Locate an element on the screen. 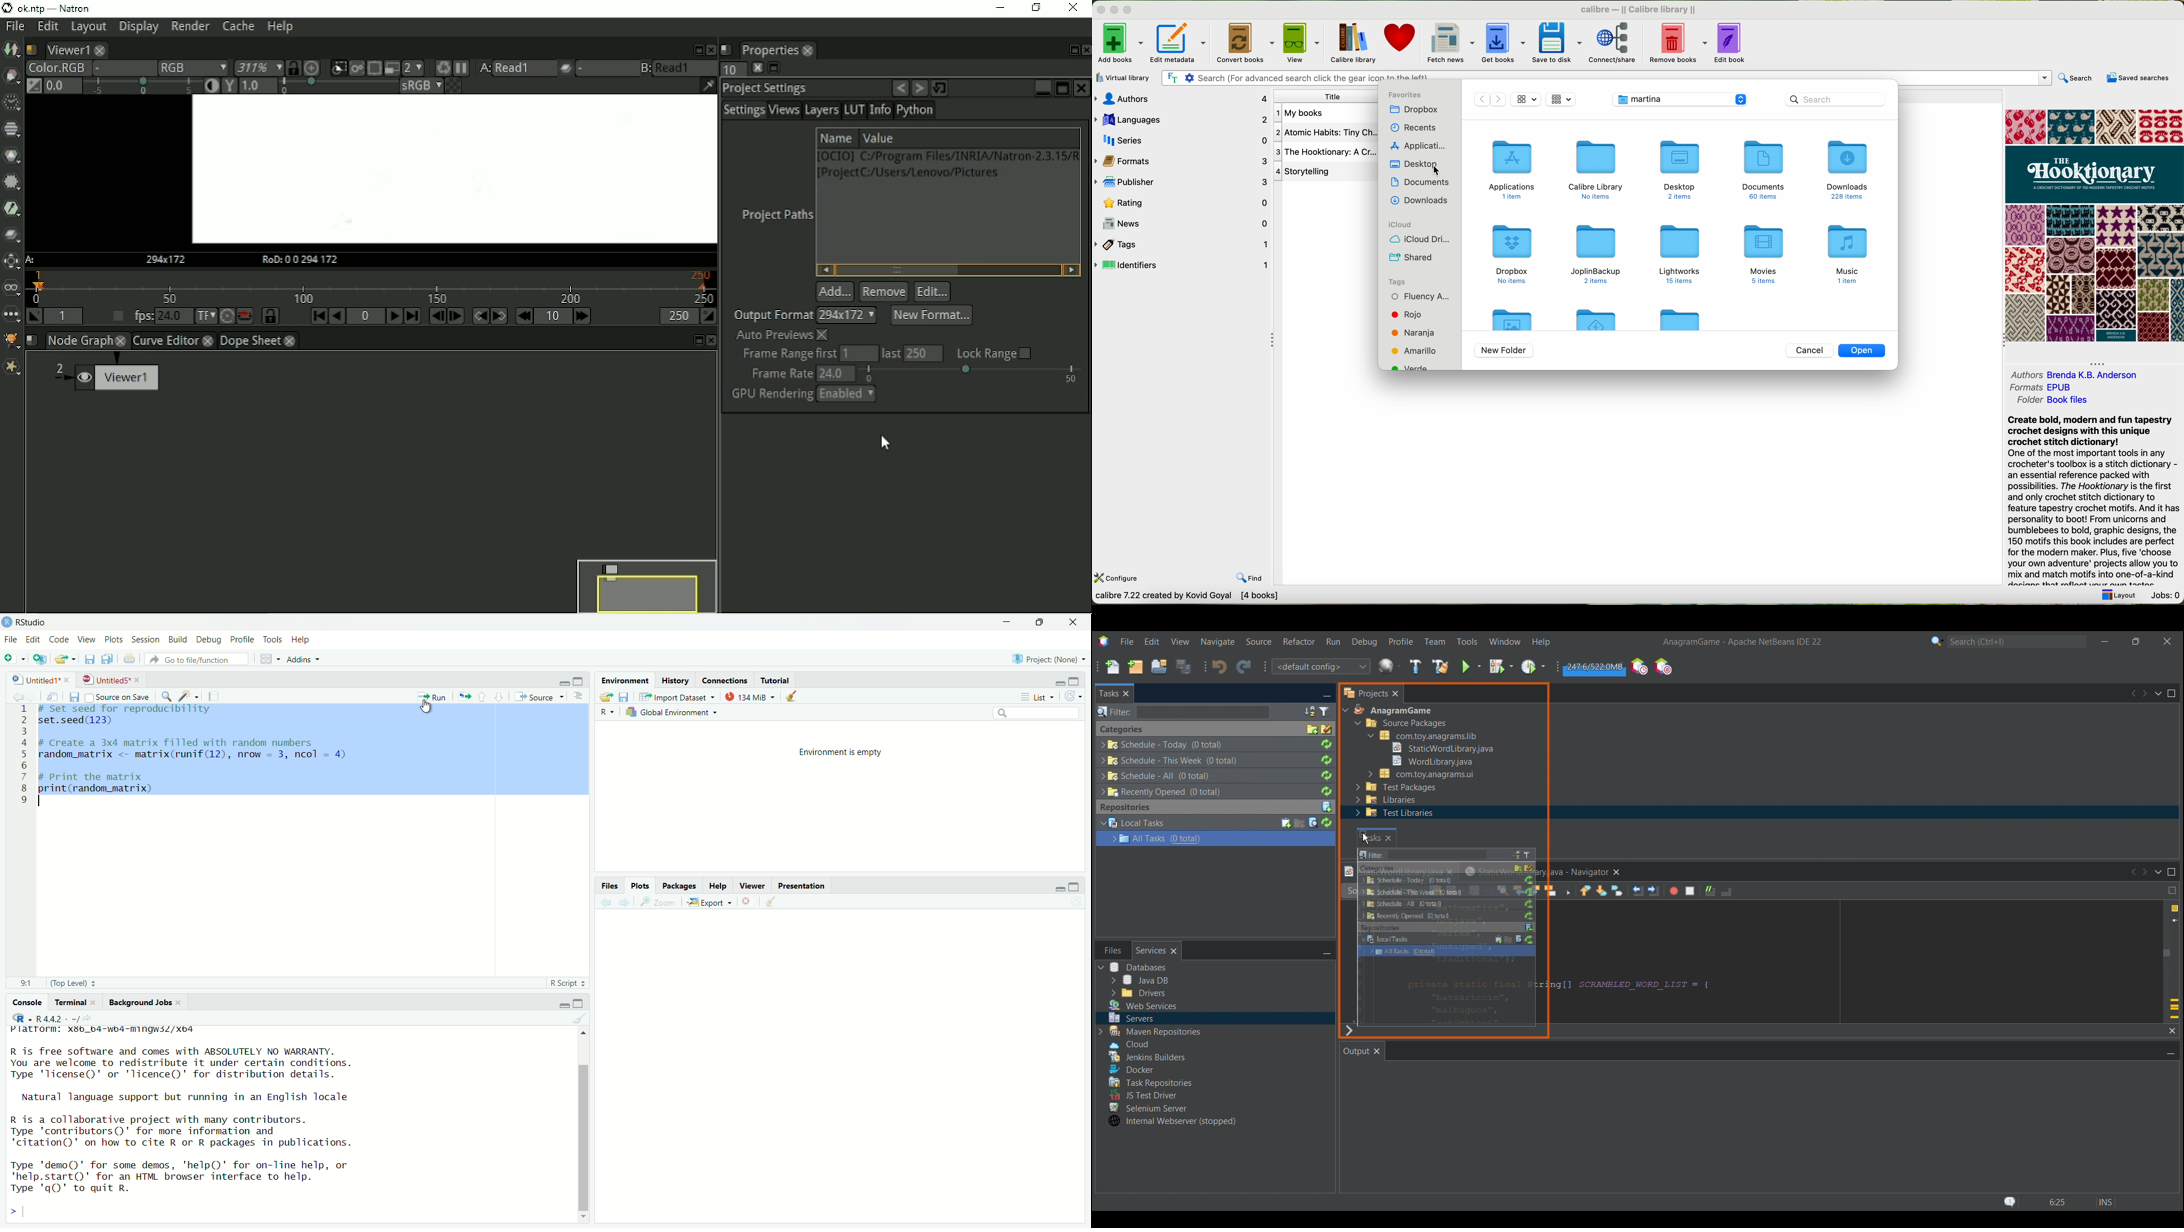 This screenshot has height=1232, width=2184. Debug is located at coordinates (209, 638).